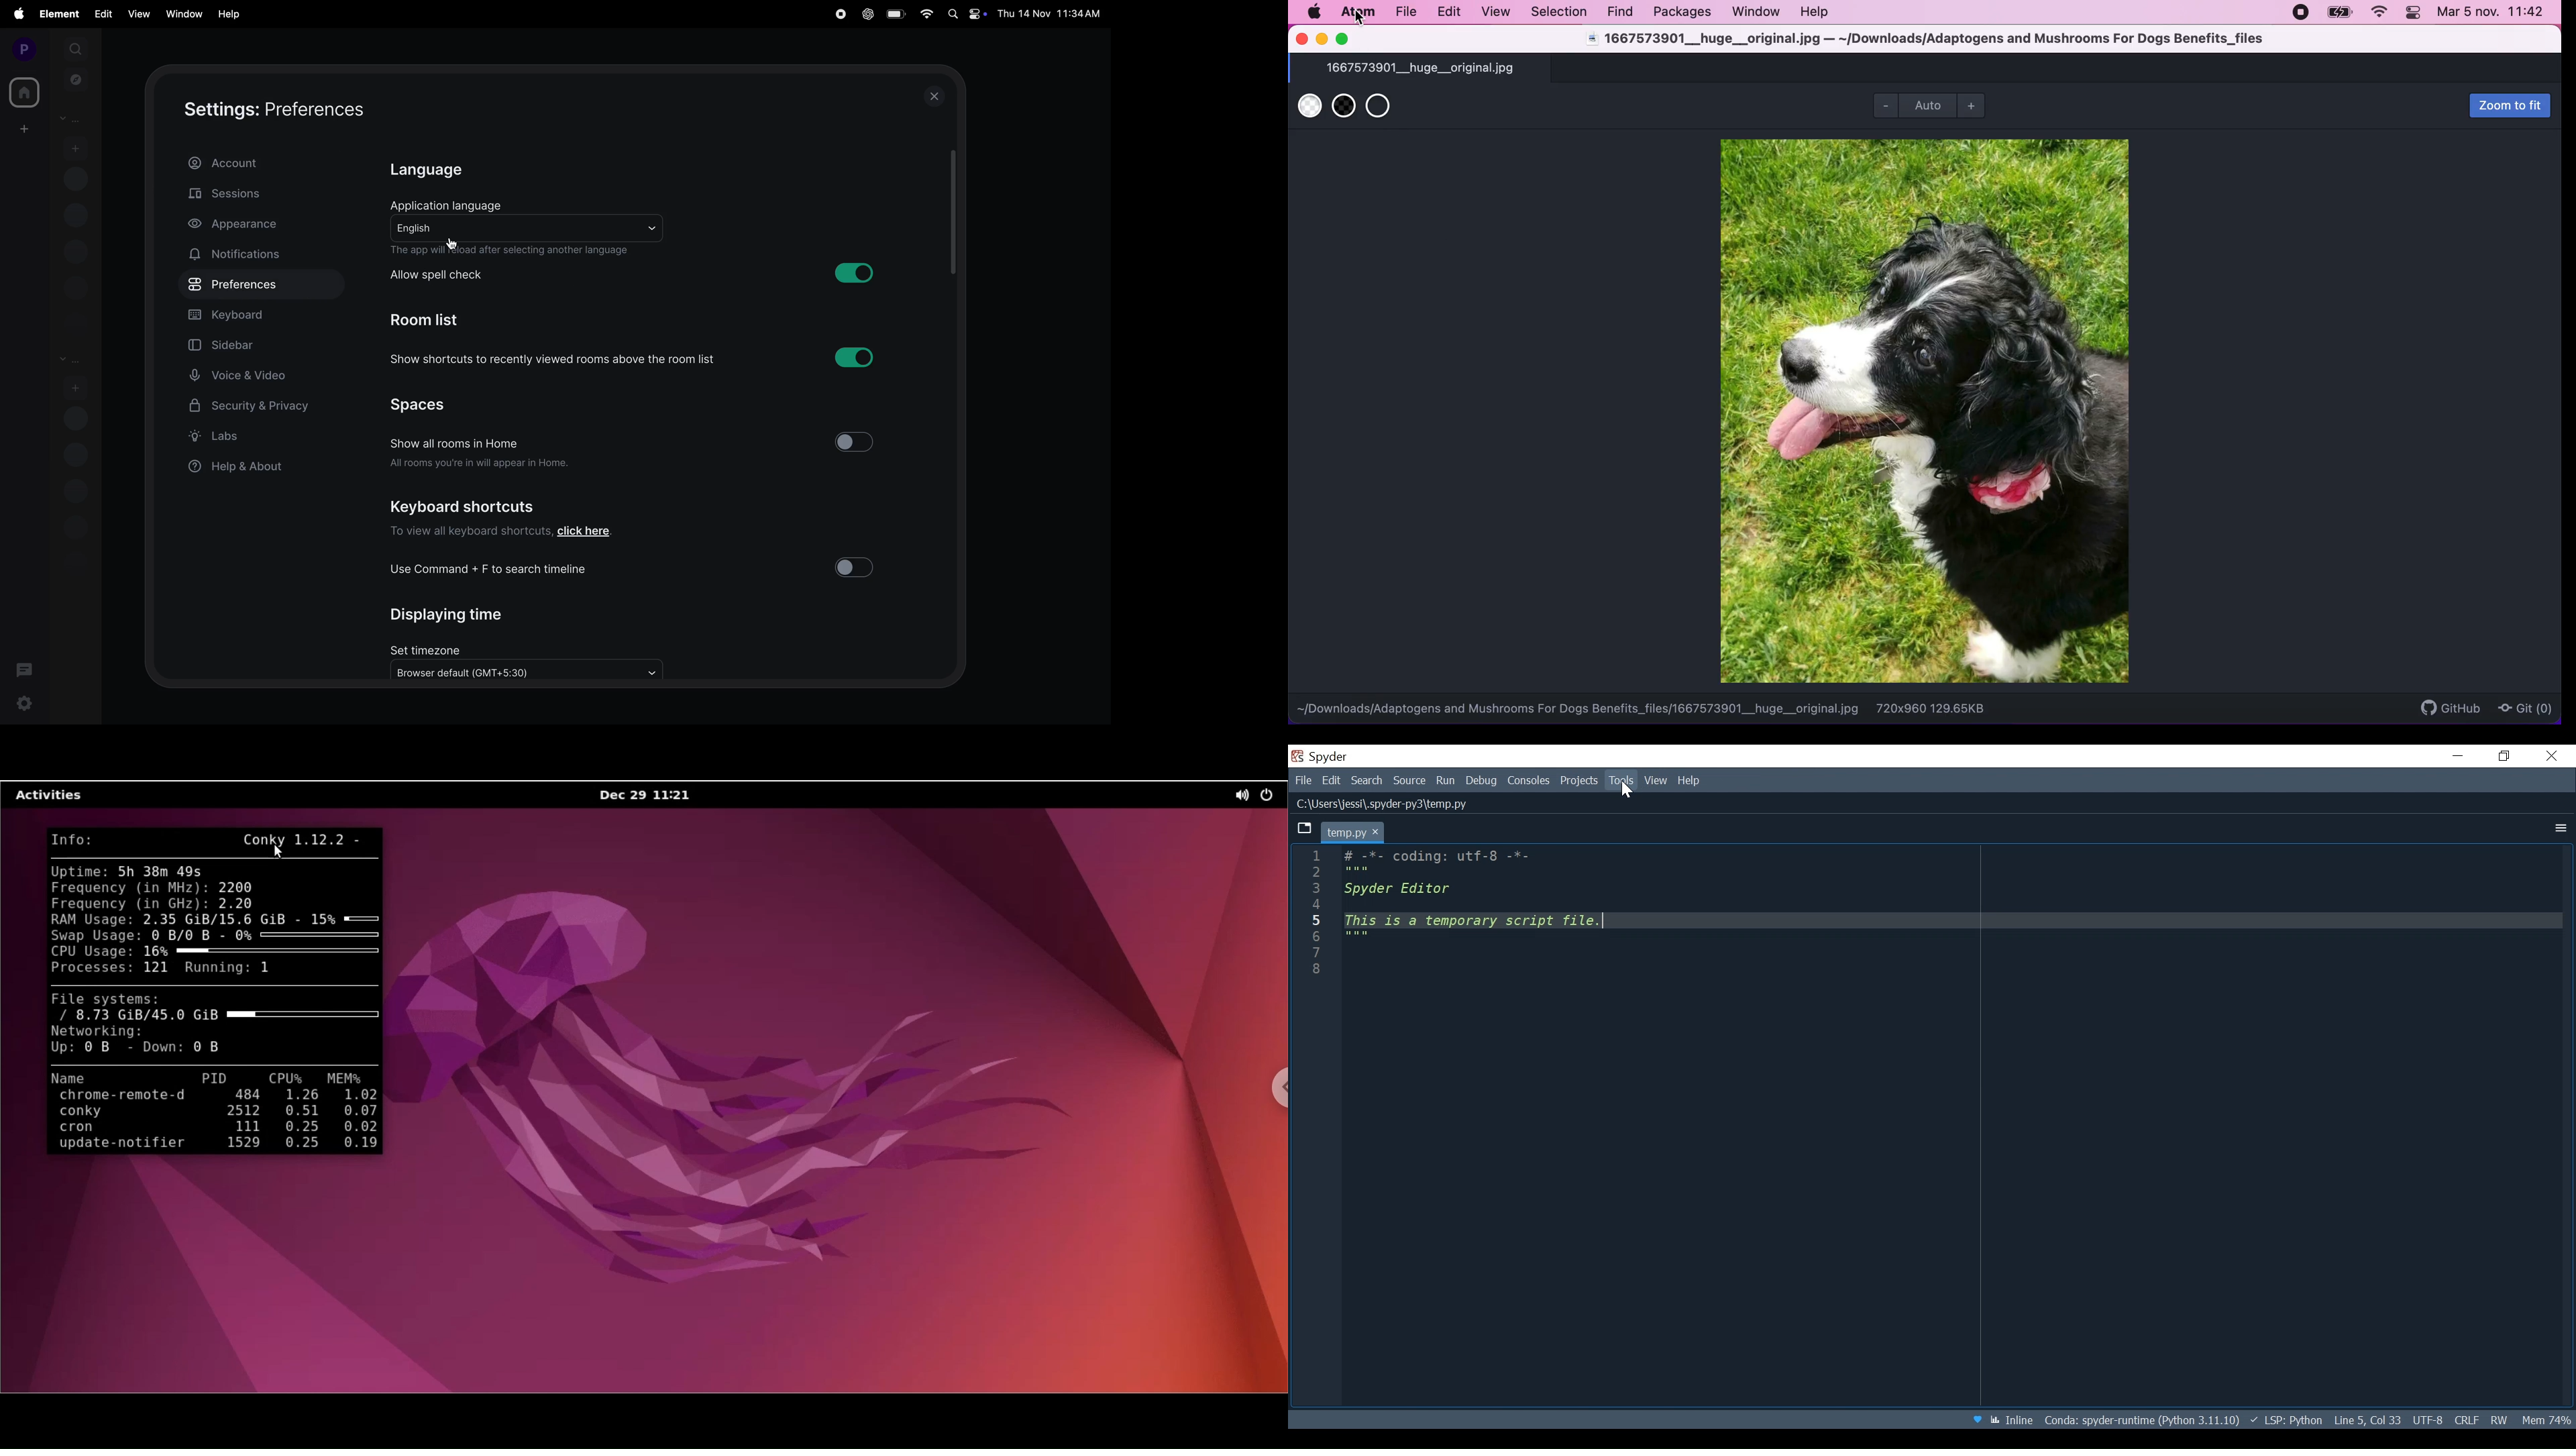 The height and width of the screenshot is (1456, 2576). I want to click on security and privacy, so click(255, 406).